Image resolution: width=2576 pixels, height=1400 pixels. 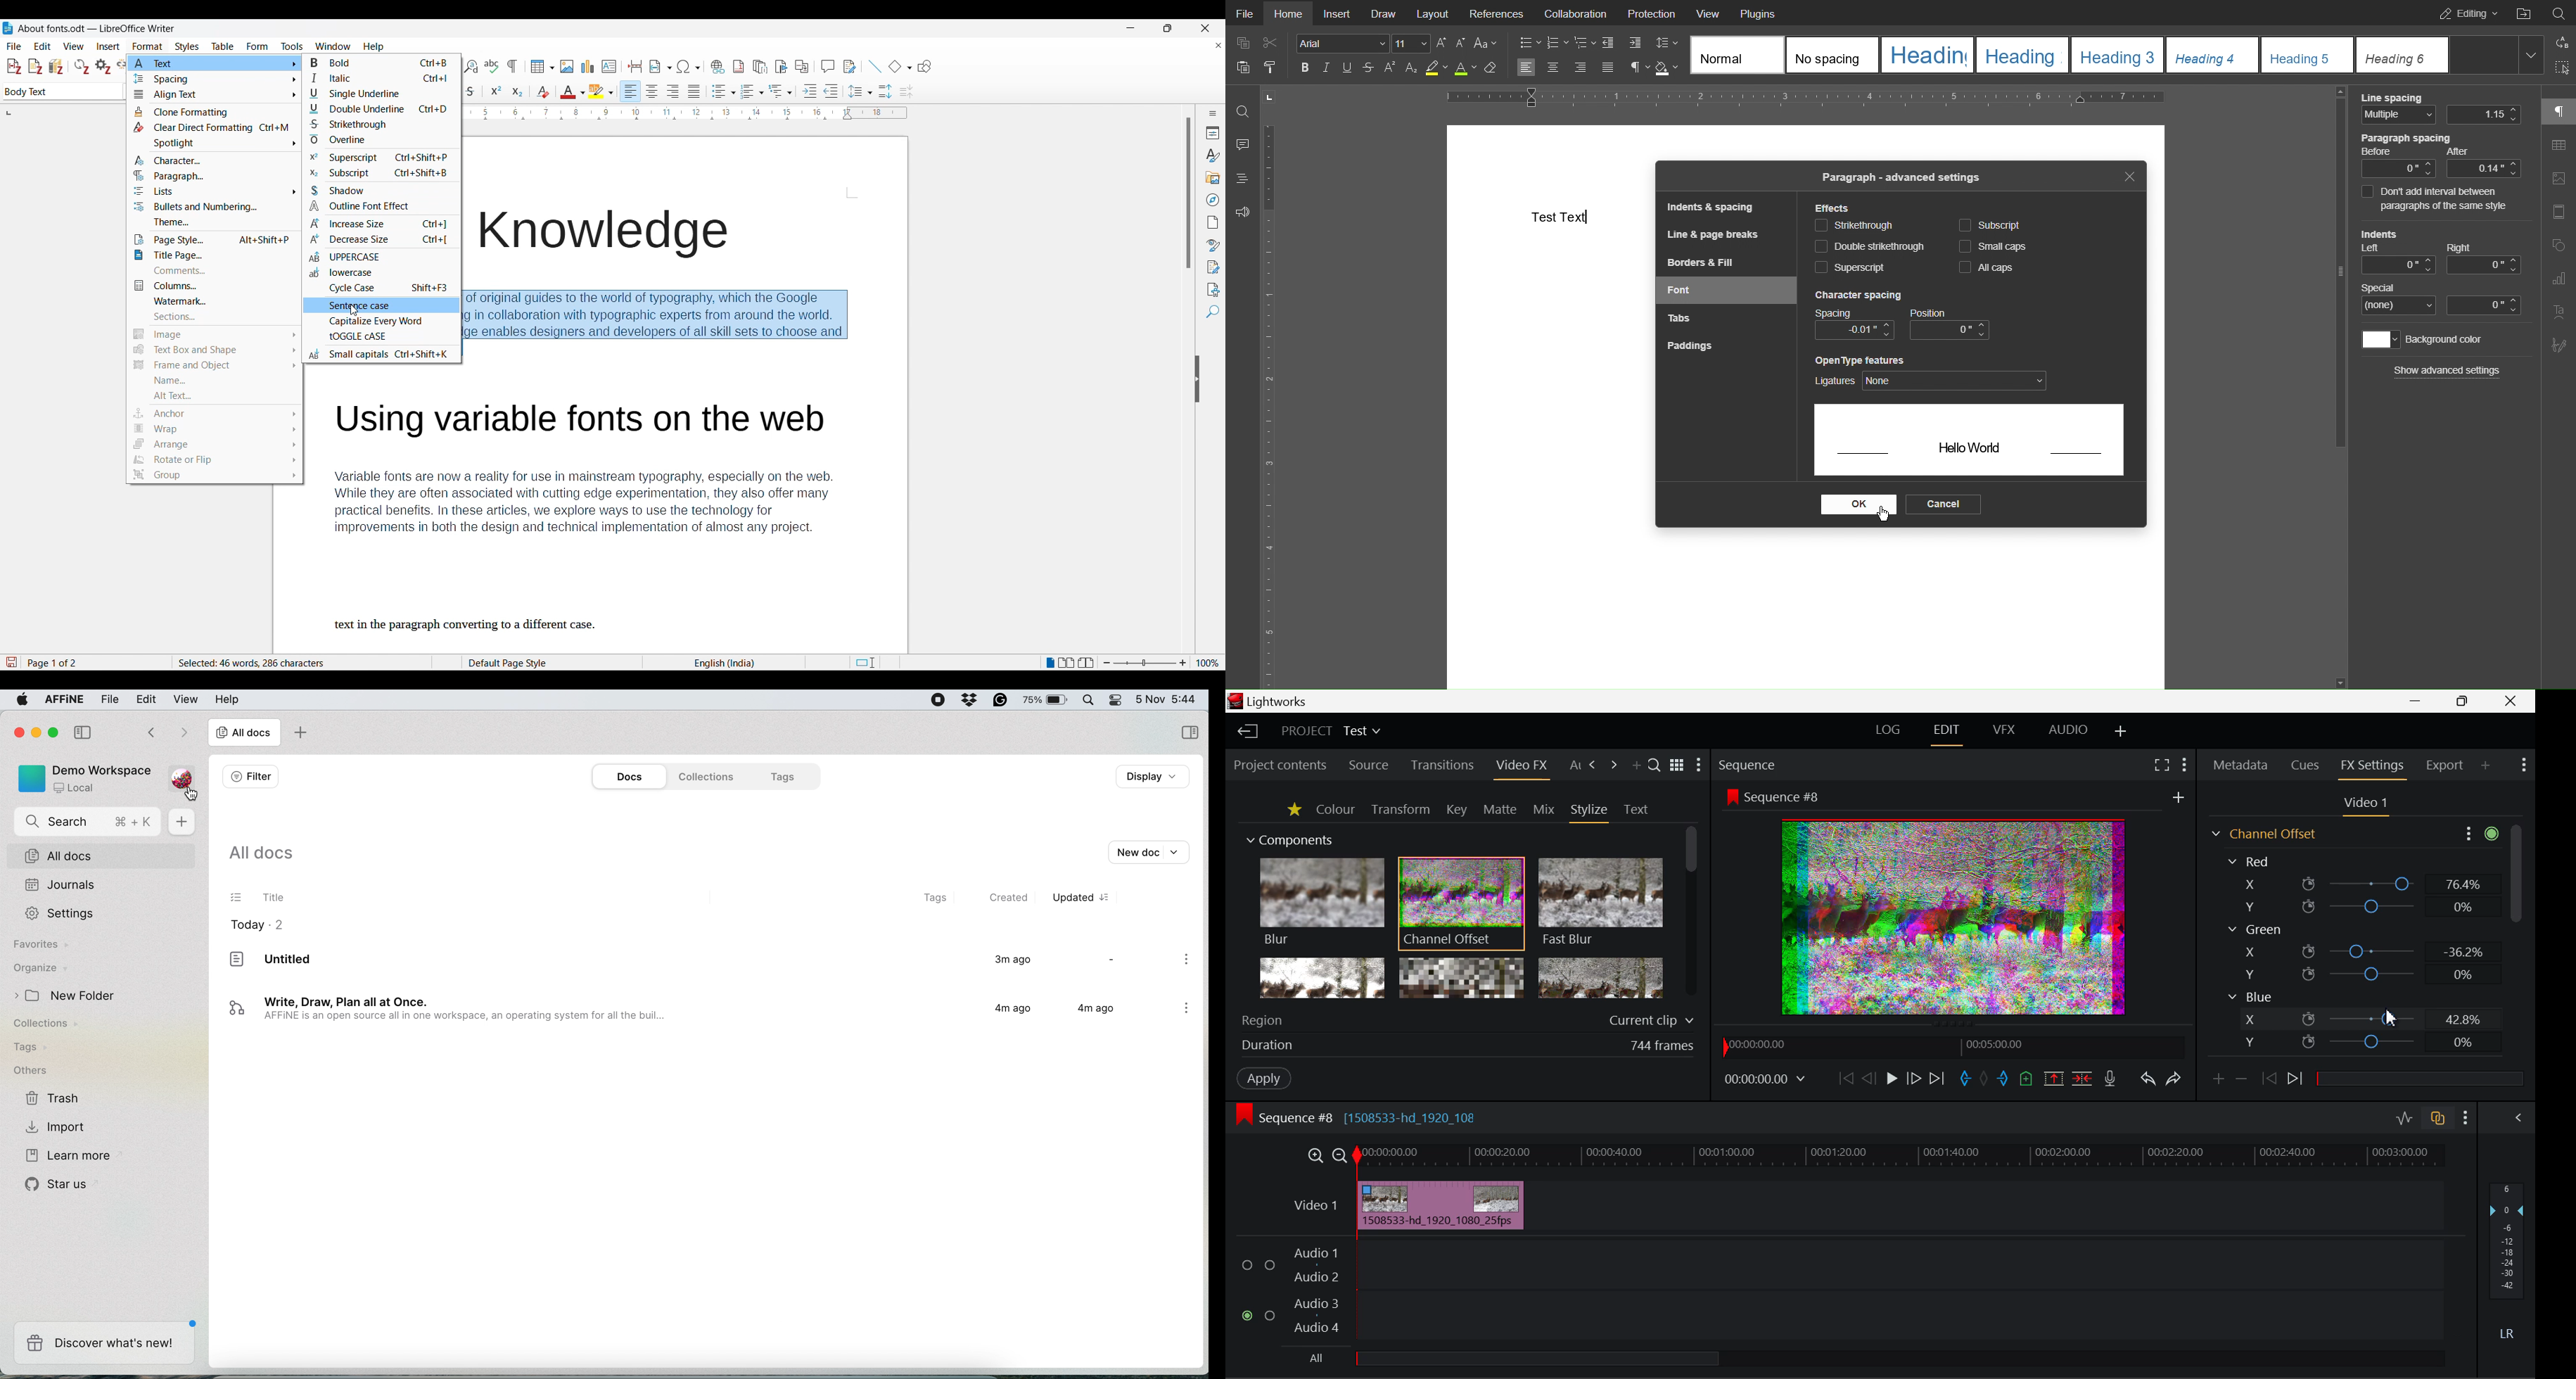 I want to click on Insert page break, so click(x=634, y=66).